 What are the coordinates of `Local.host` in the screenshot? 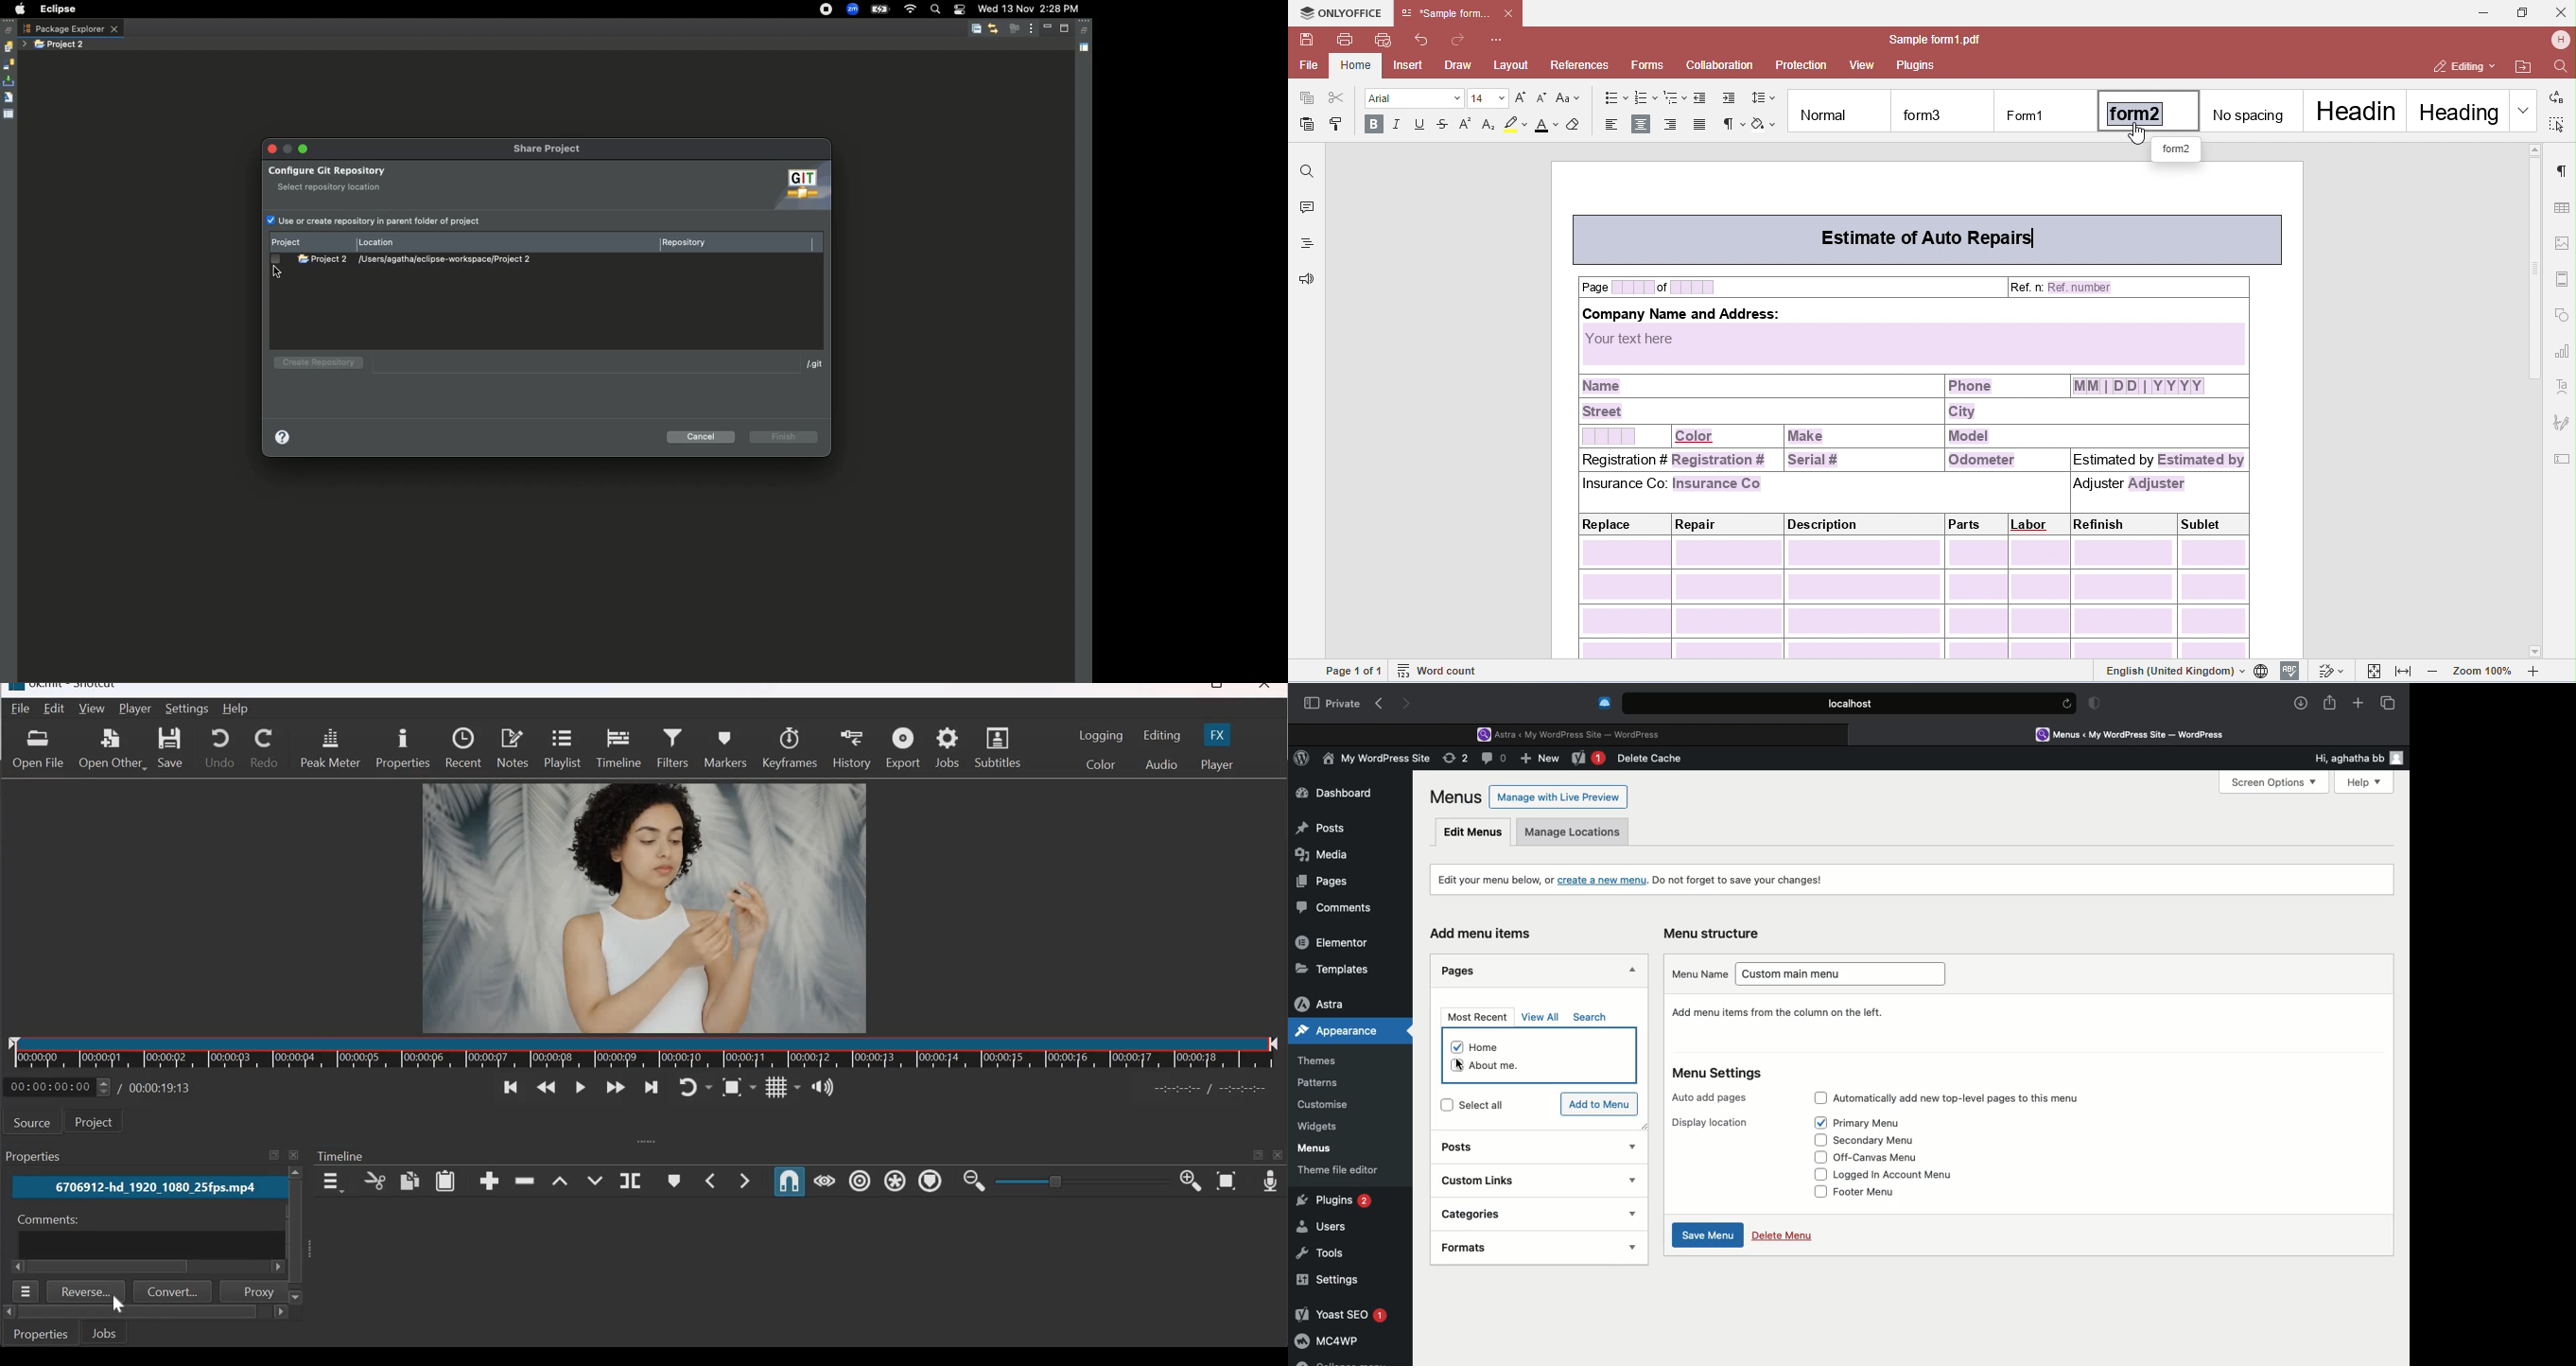 It's located at (1851, 702).